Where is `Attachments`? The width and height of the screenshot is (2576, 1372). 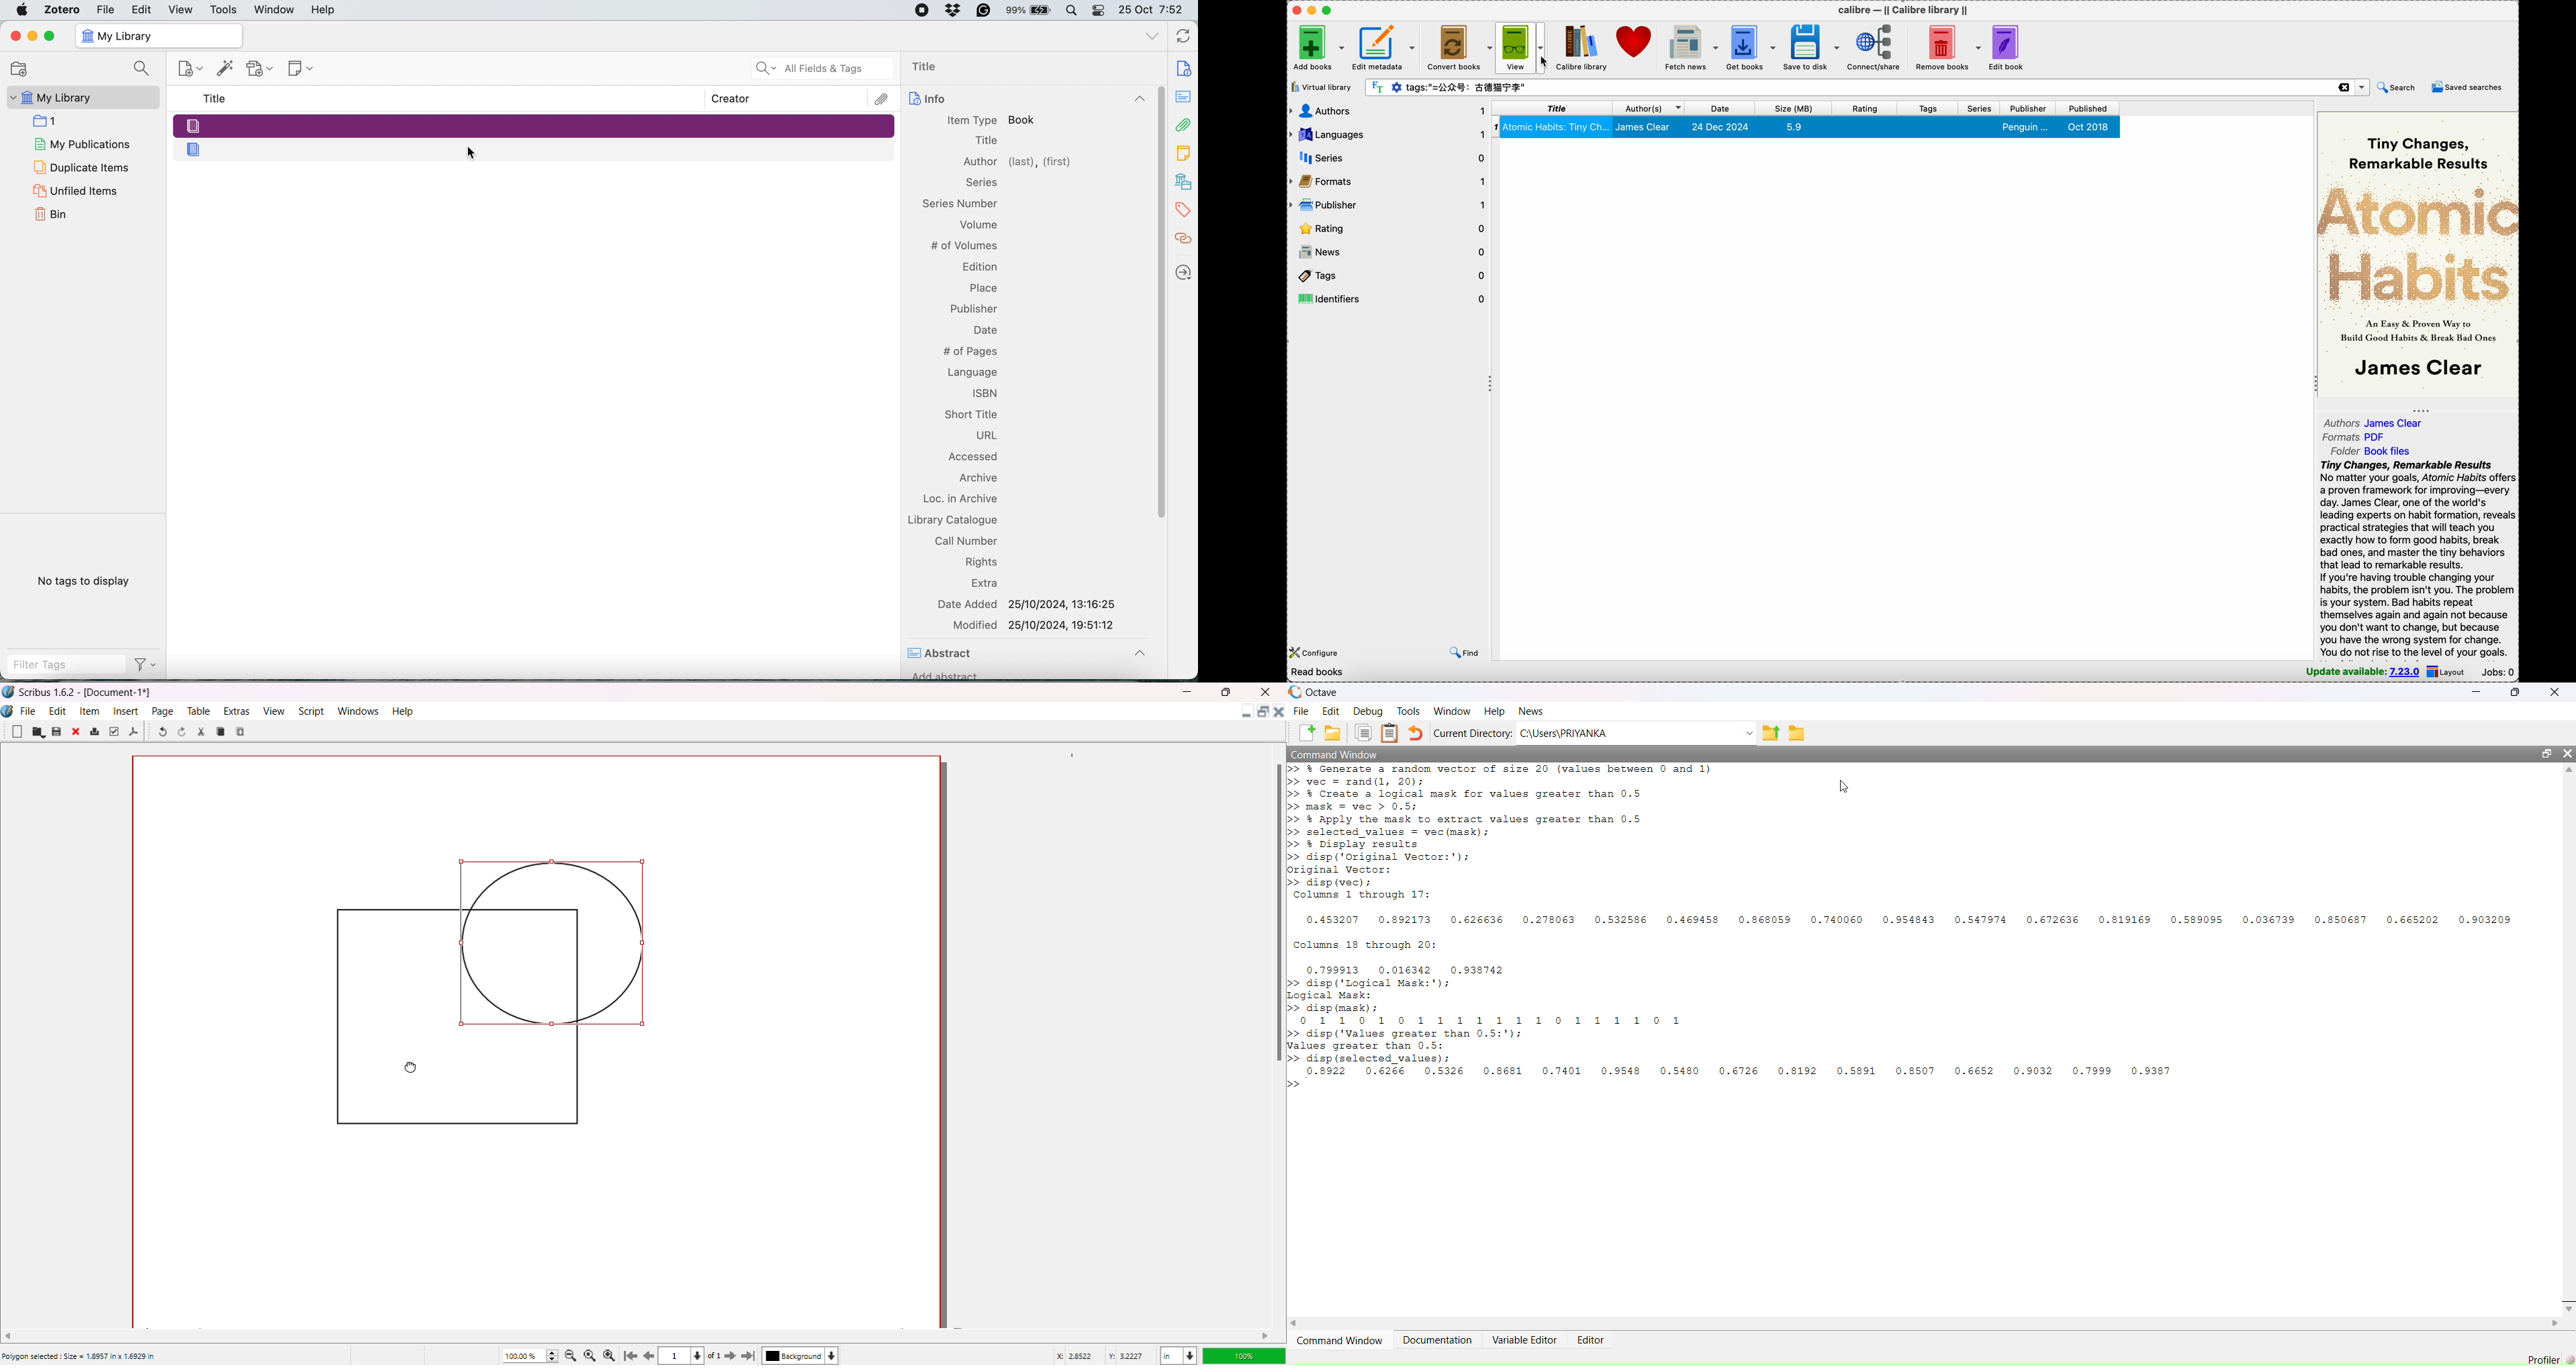
Attachments is located at coordinates (882, 99).